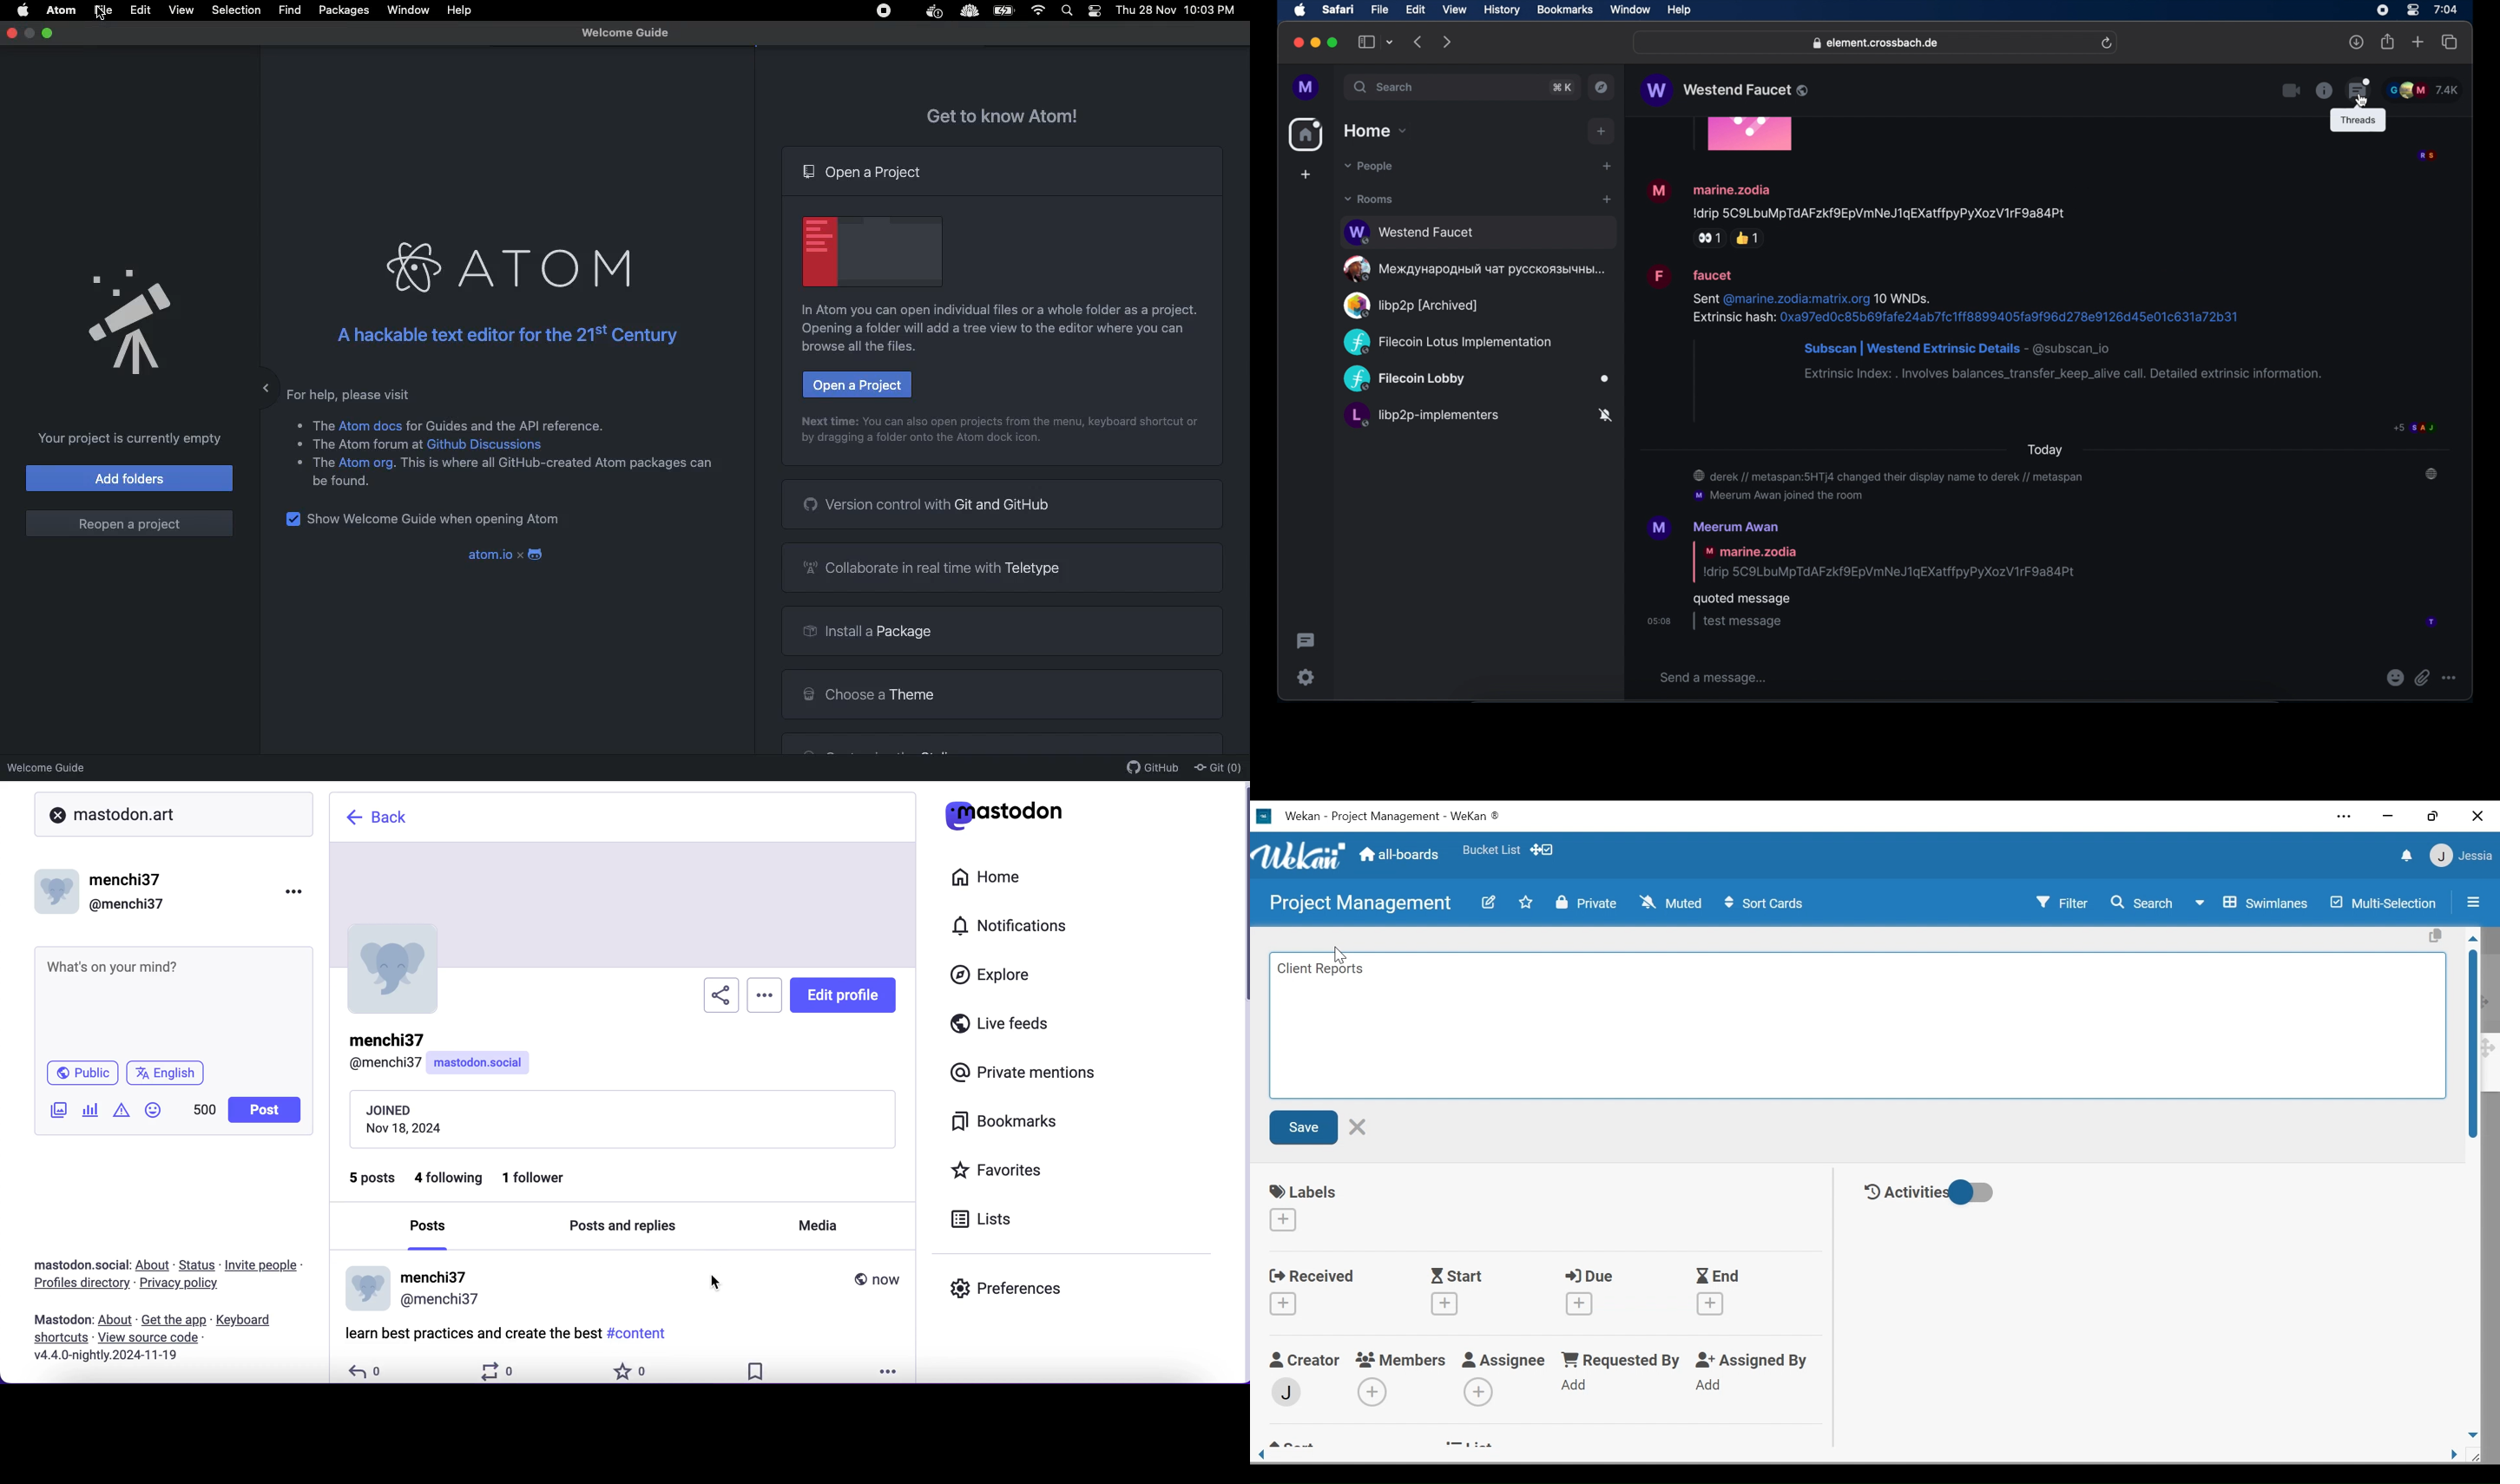  I want to click on control center, so click(2413, 10).